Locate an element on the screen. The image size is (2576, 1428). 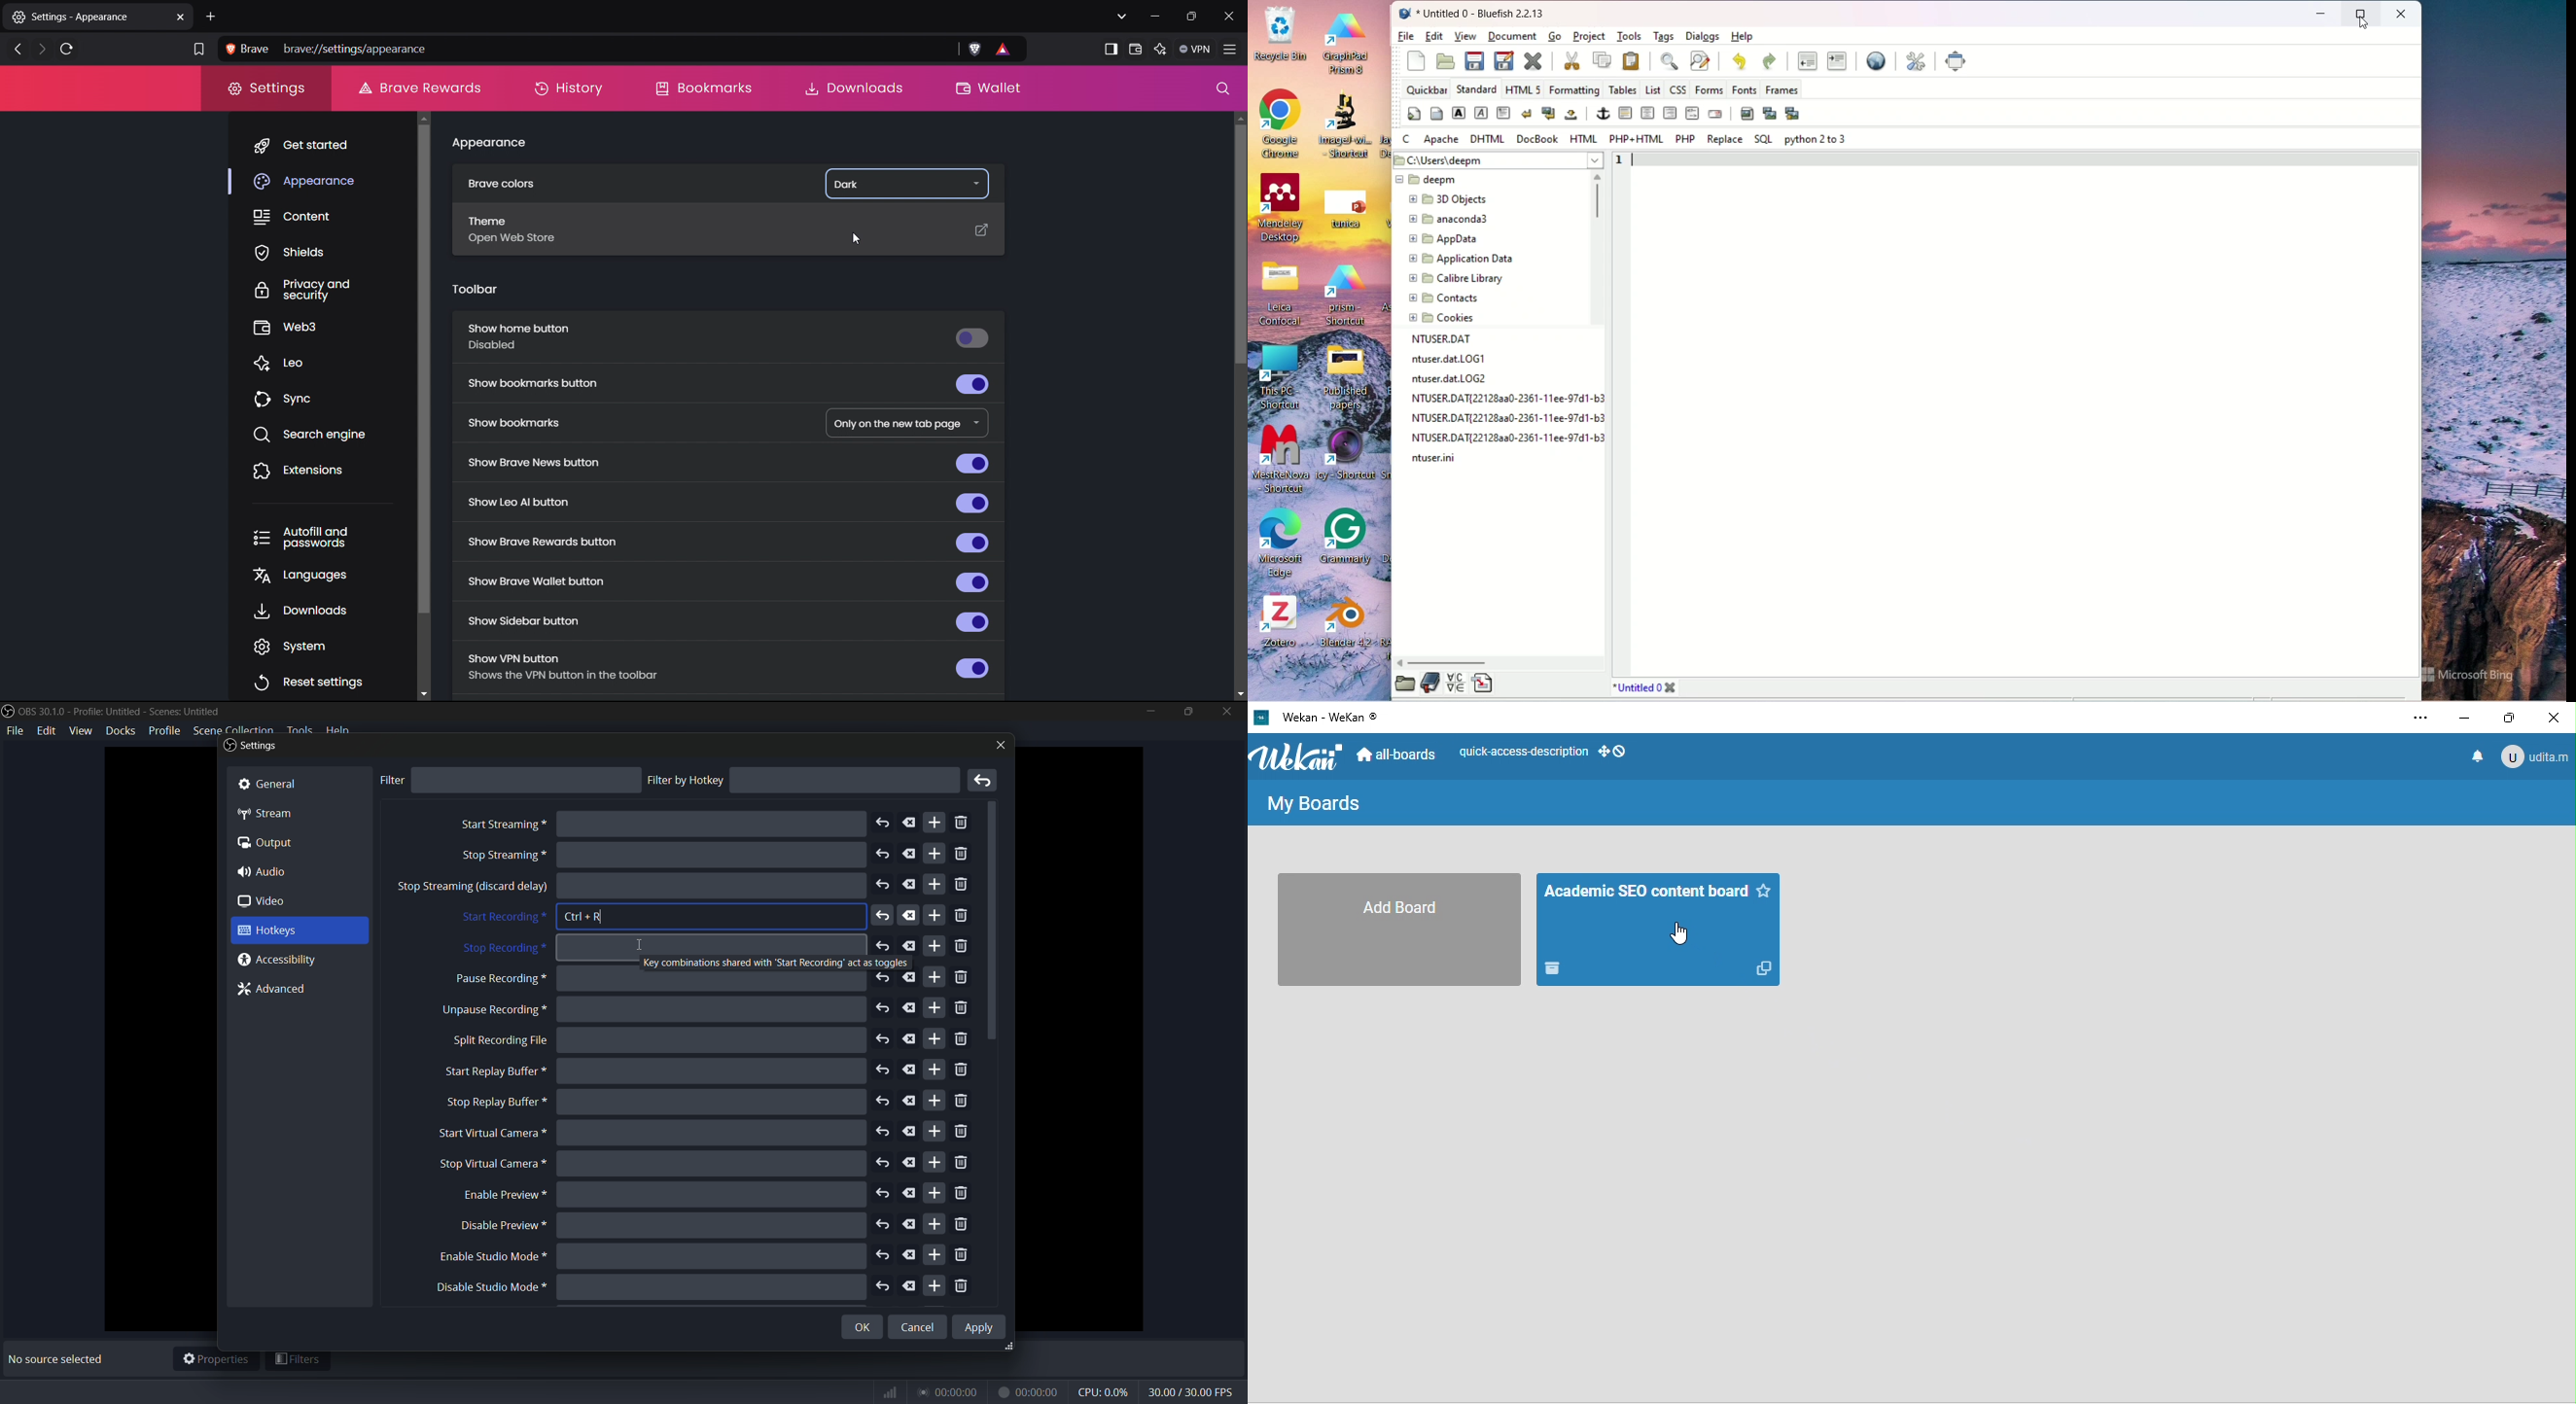
help is located at coordinates (1742, 36).